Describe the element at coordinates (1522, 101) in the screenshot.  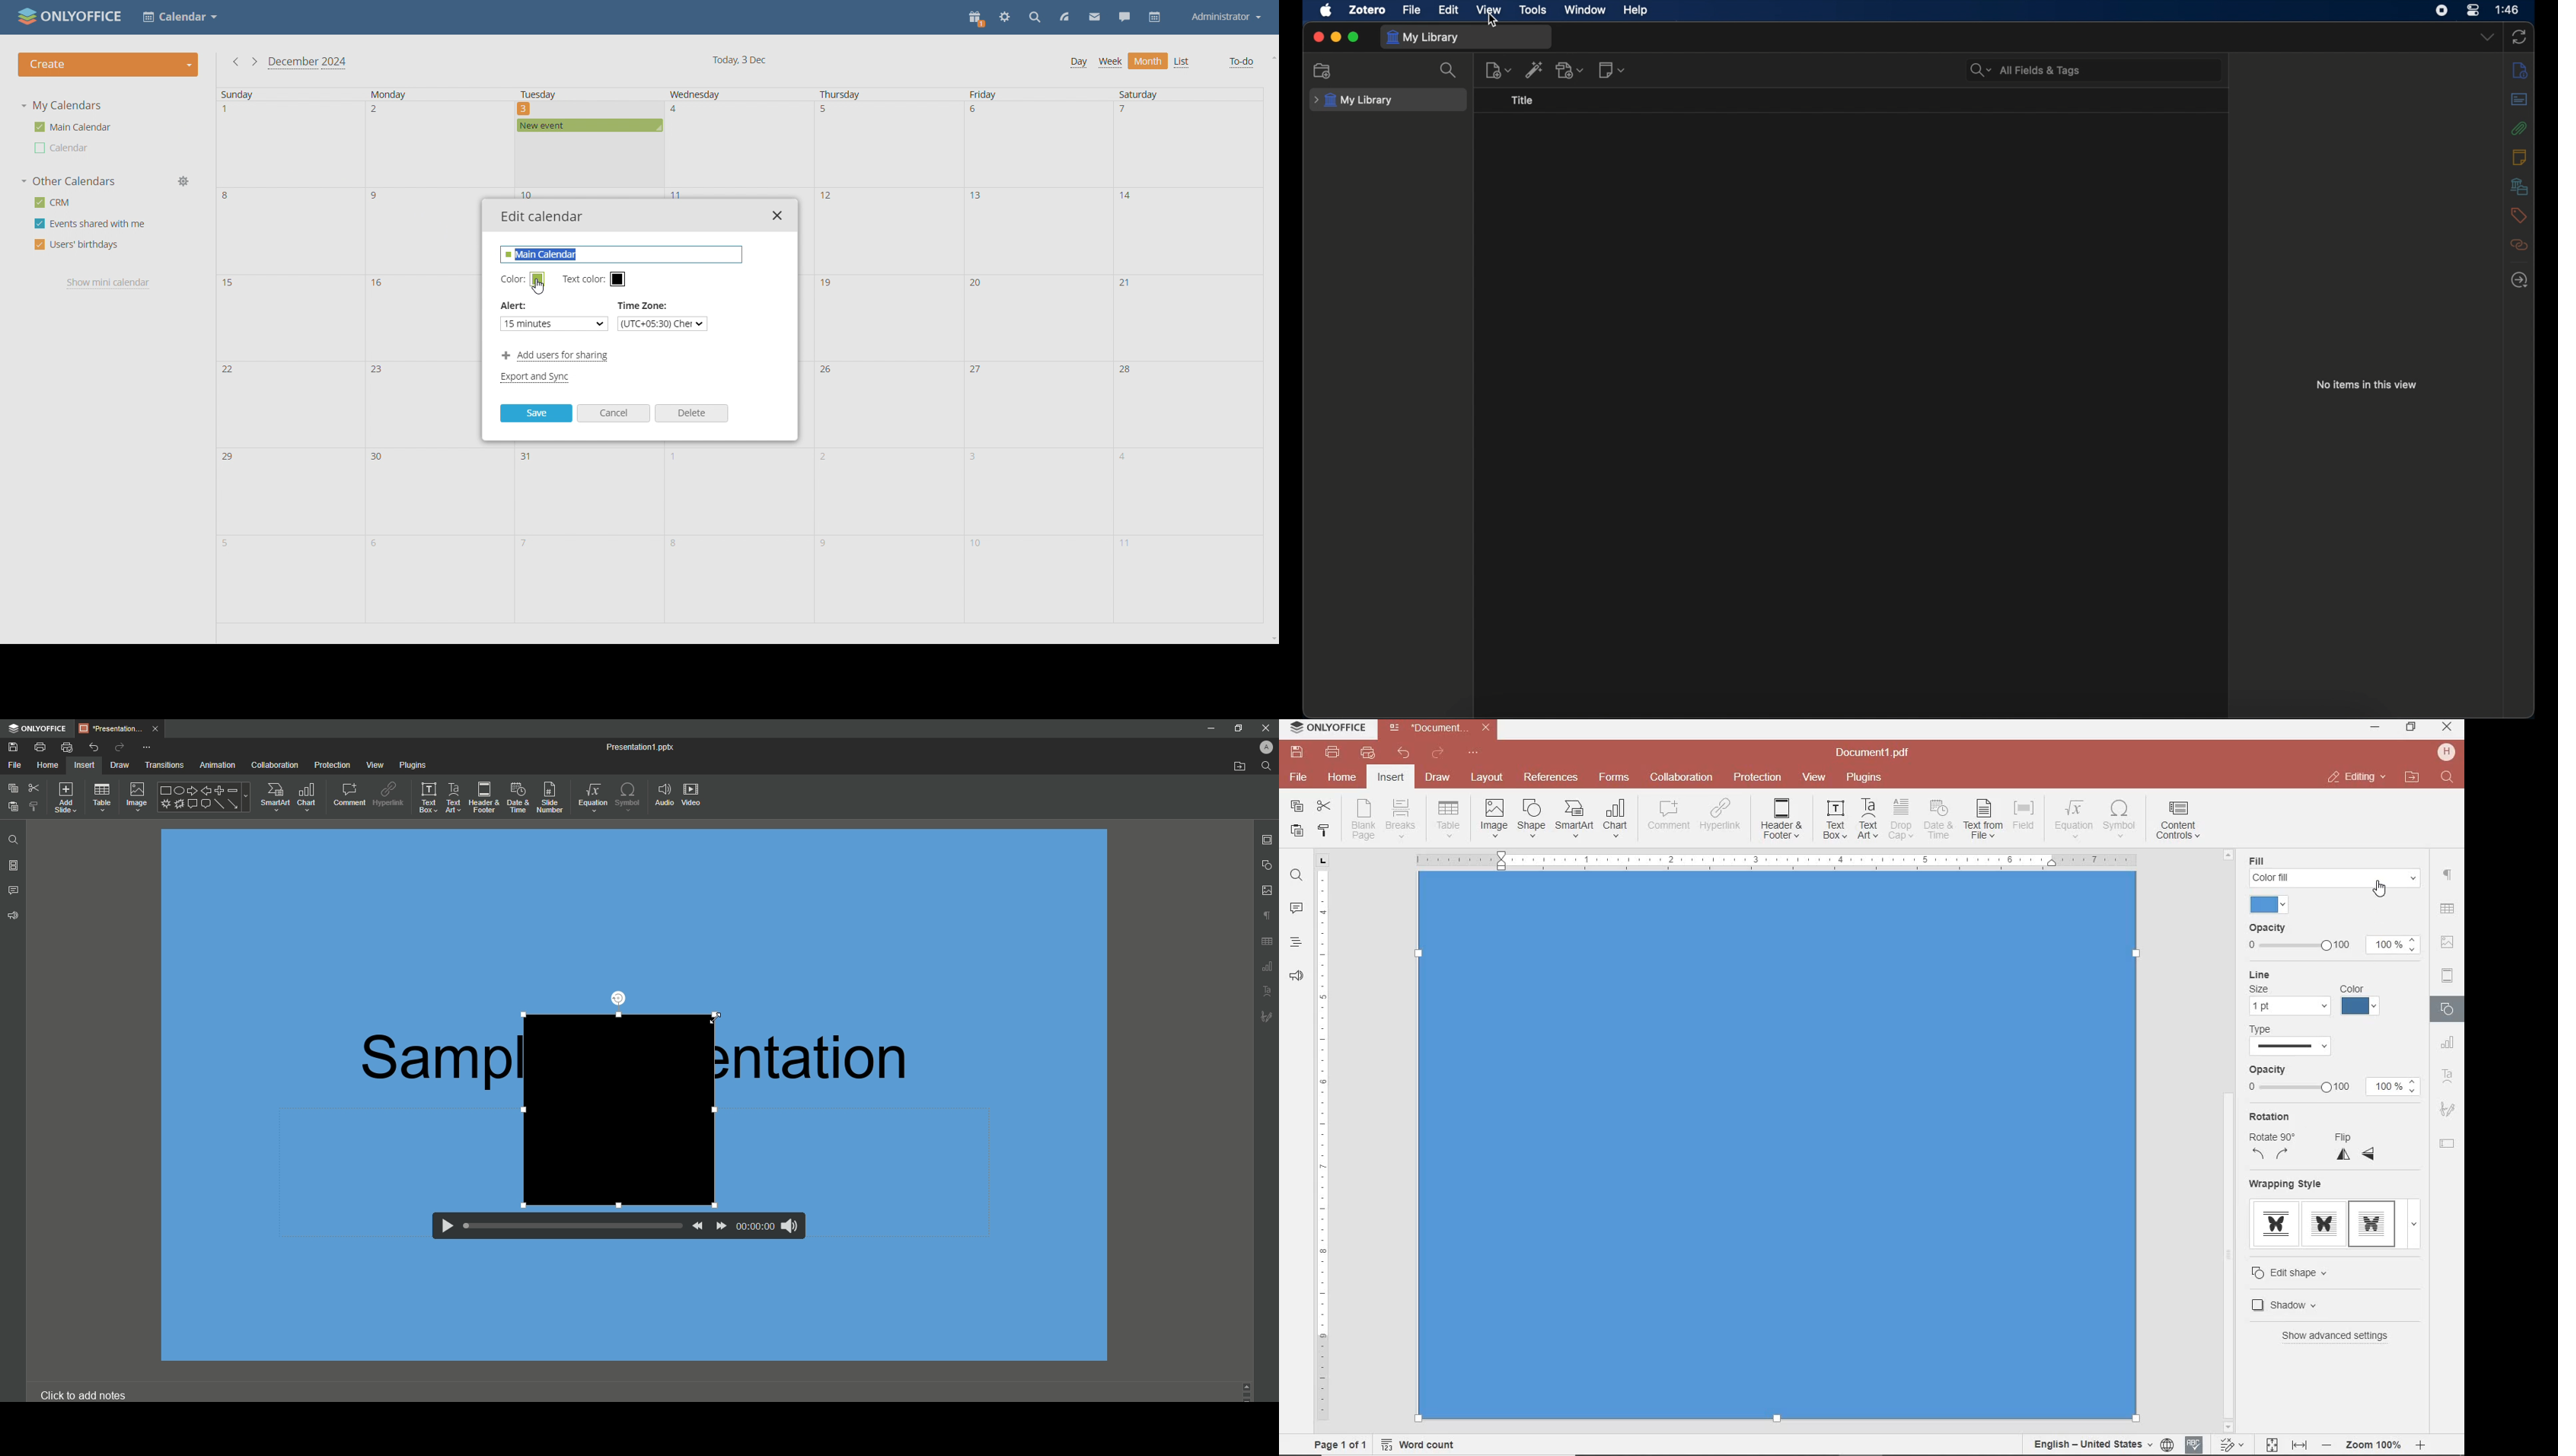
I see `title` at that location.